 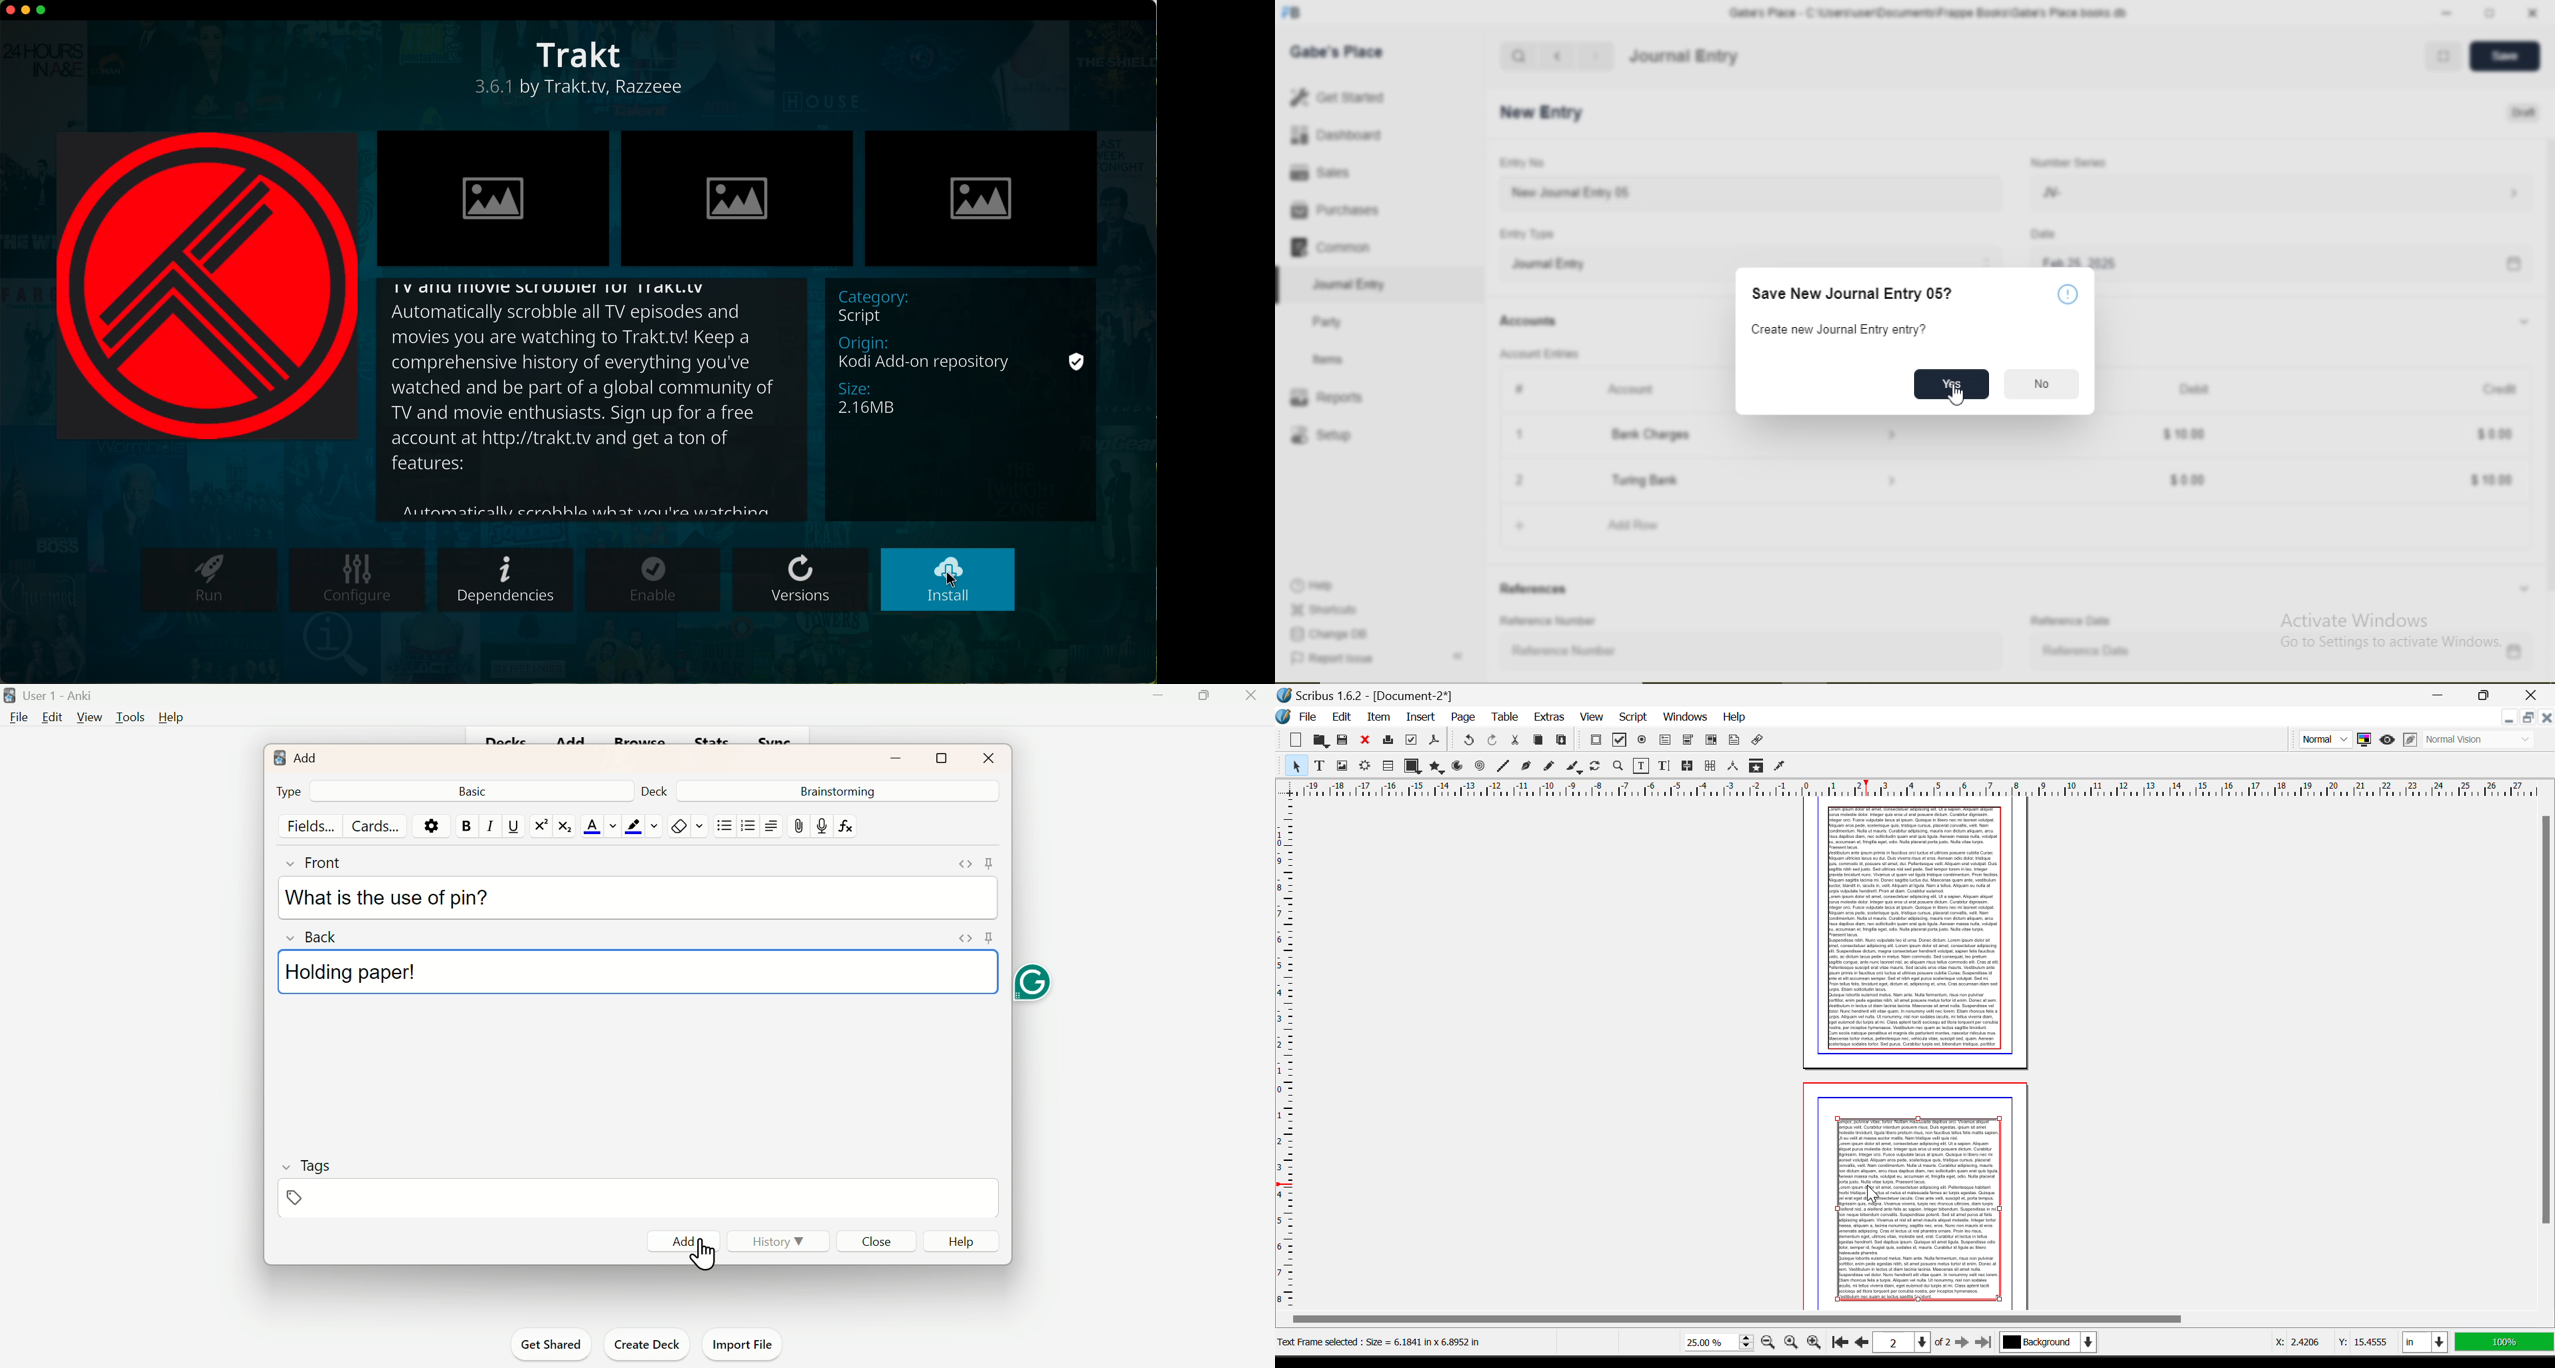 I want to click on Link Text Frames, so click(x=1688, y=765).